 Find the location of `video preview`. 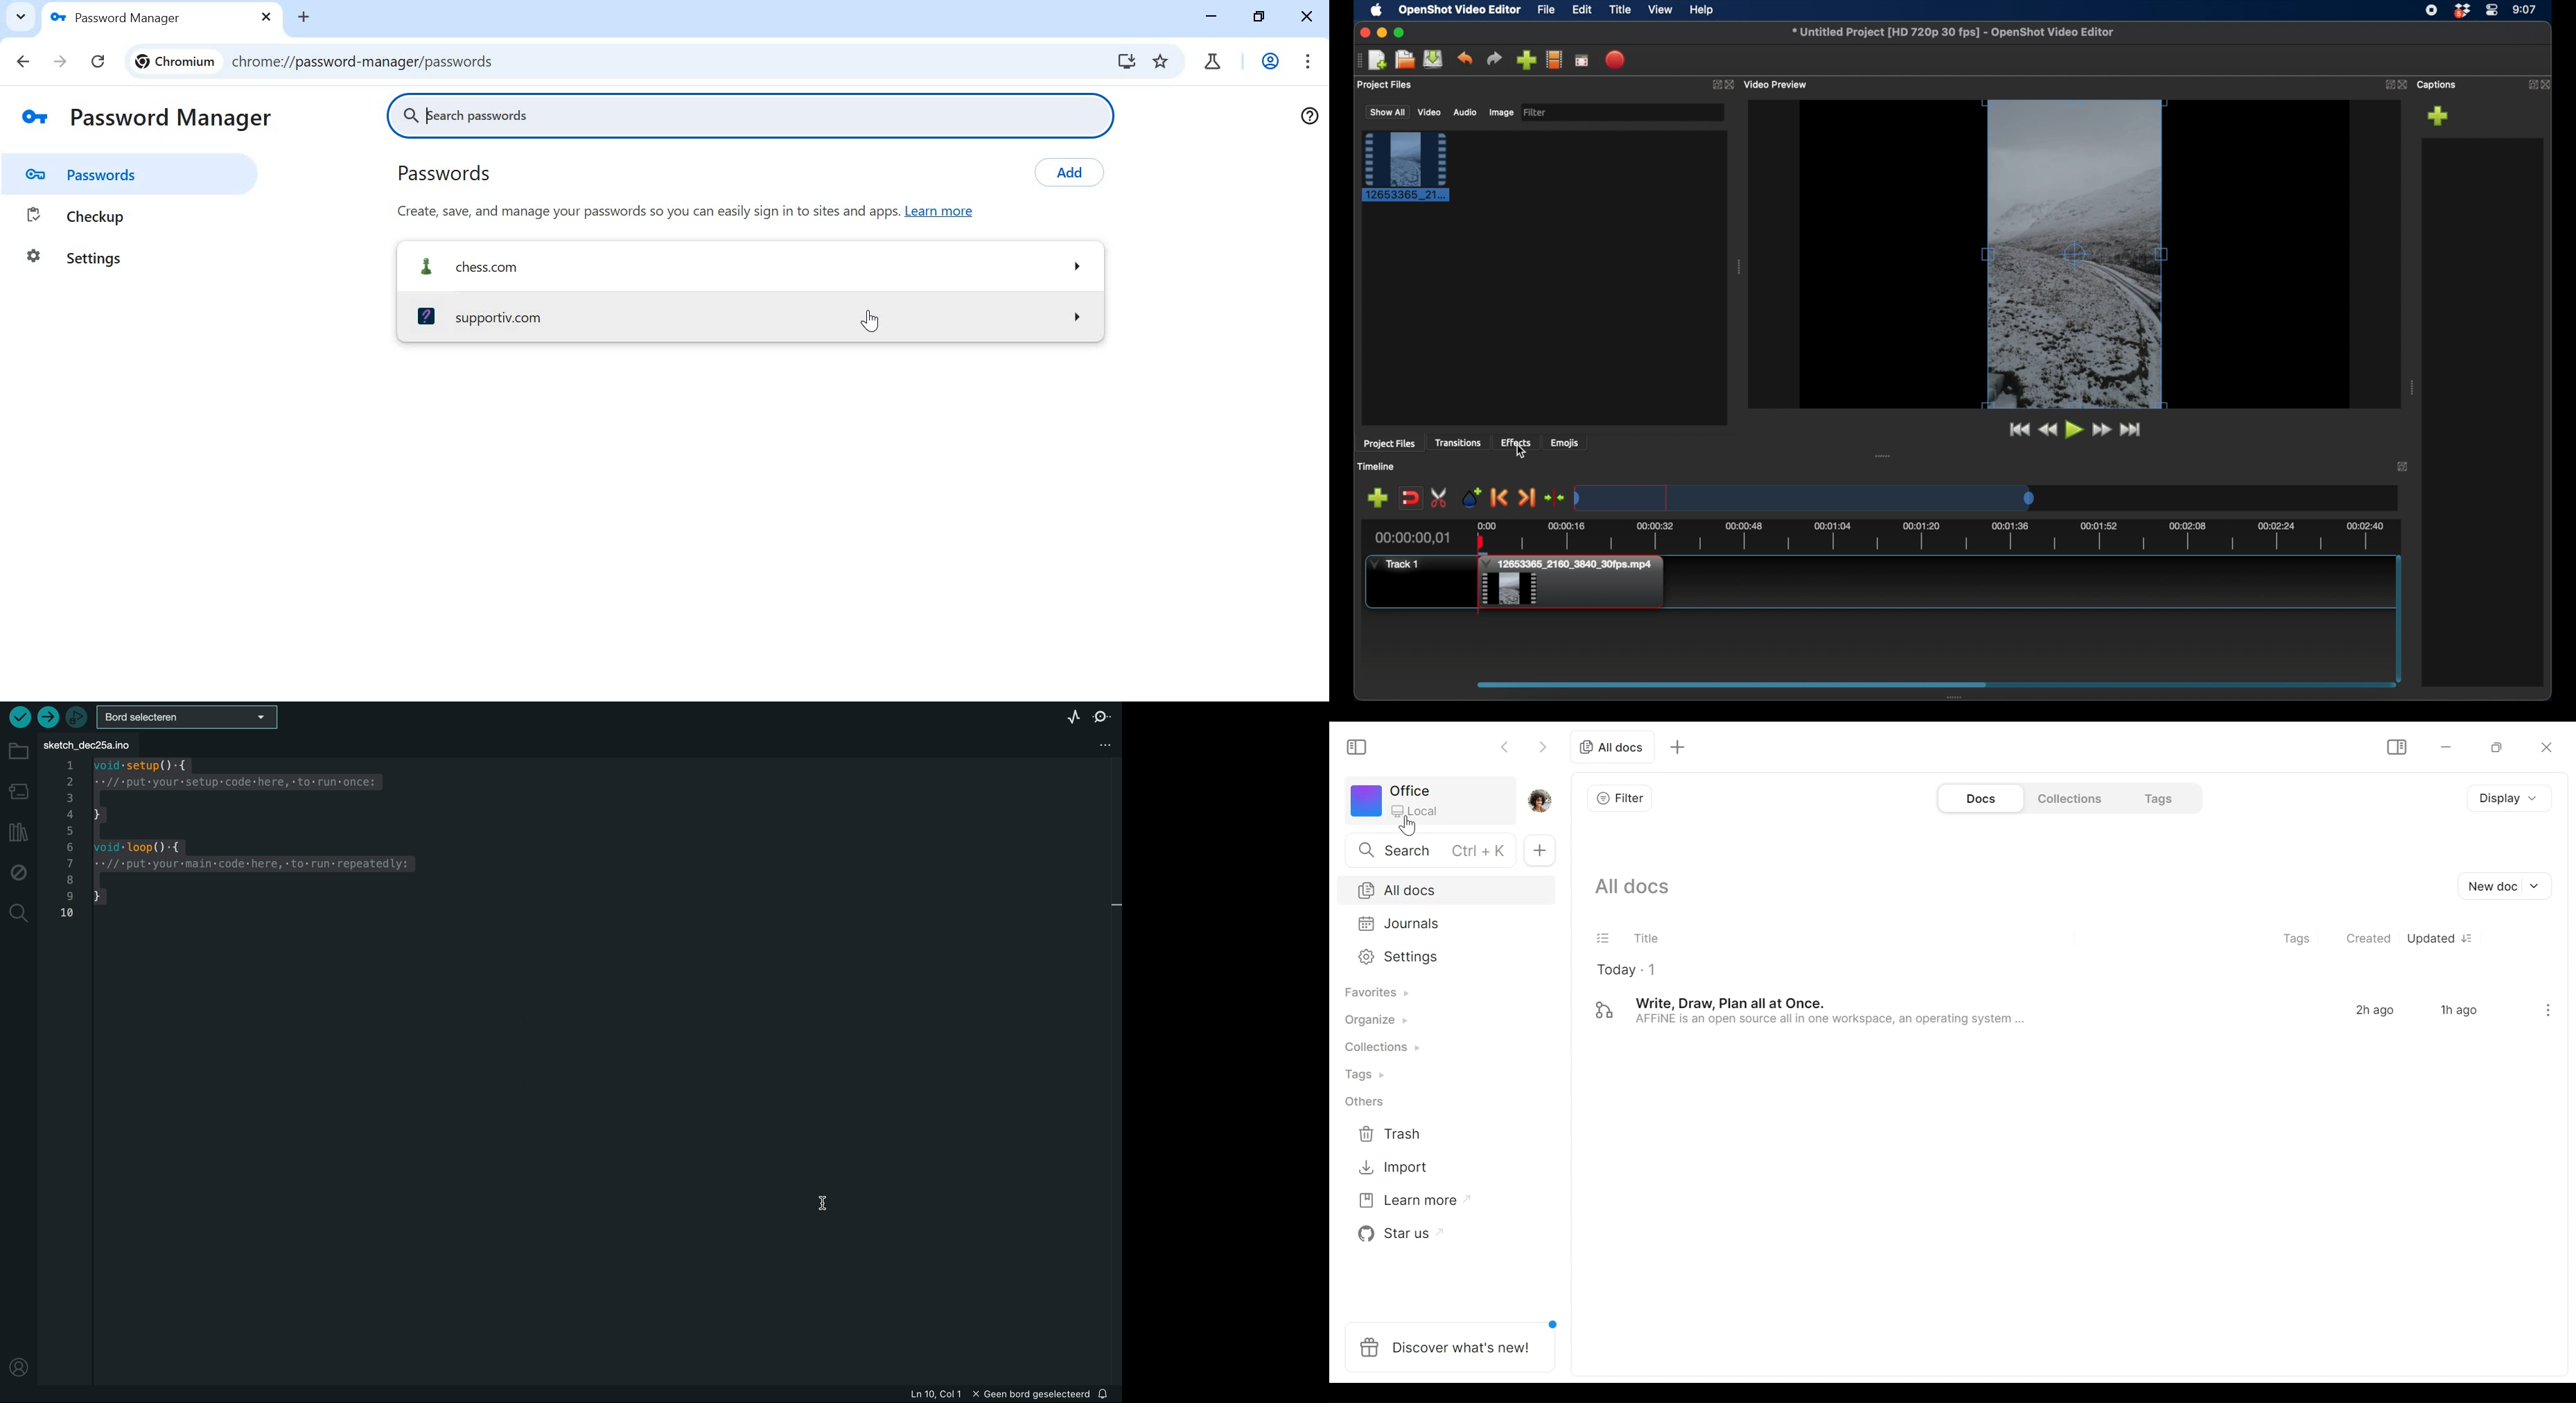

video preview is located at coordinates (2073, 255).